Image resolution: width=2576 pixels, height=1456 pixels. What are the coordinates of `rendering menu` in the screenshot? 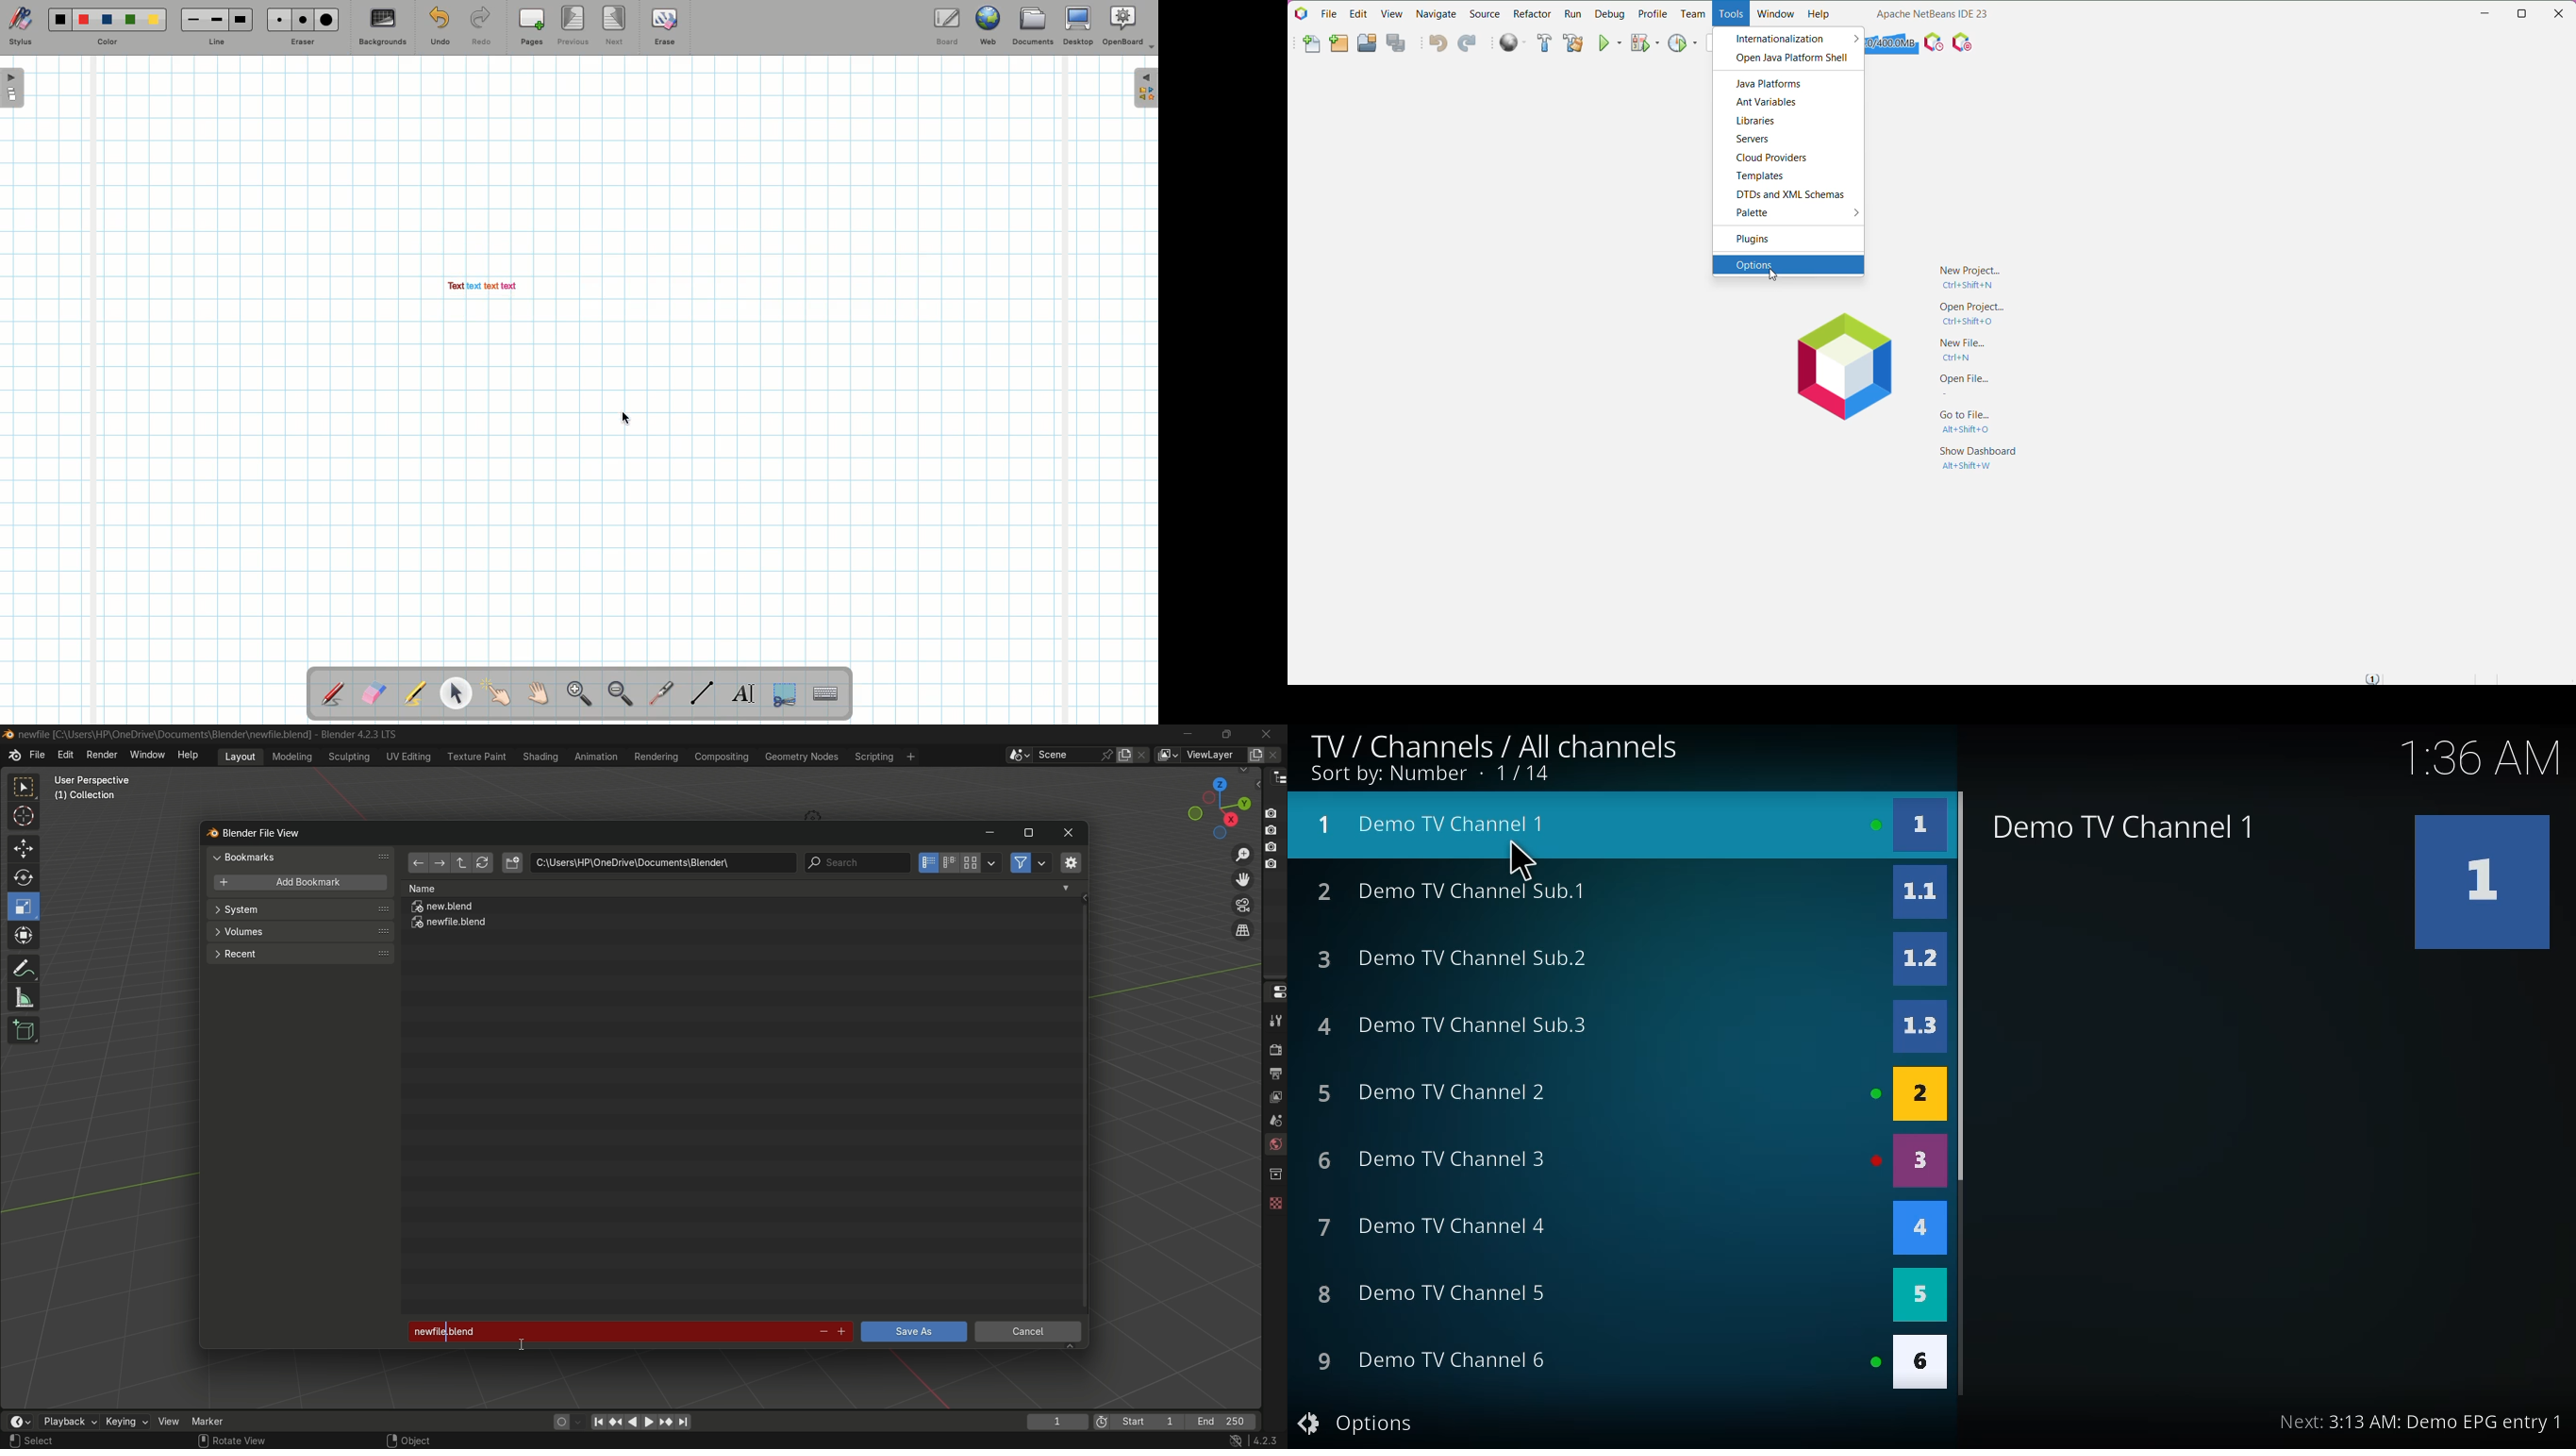 It's located at (658, 757).